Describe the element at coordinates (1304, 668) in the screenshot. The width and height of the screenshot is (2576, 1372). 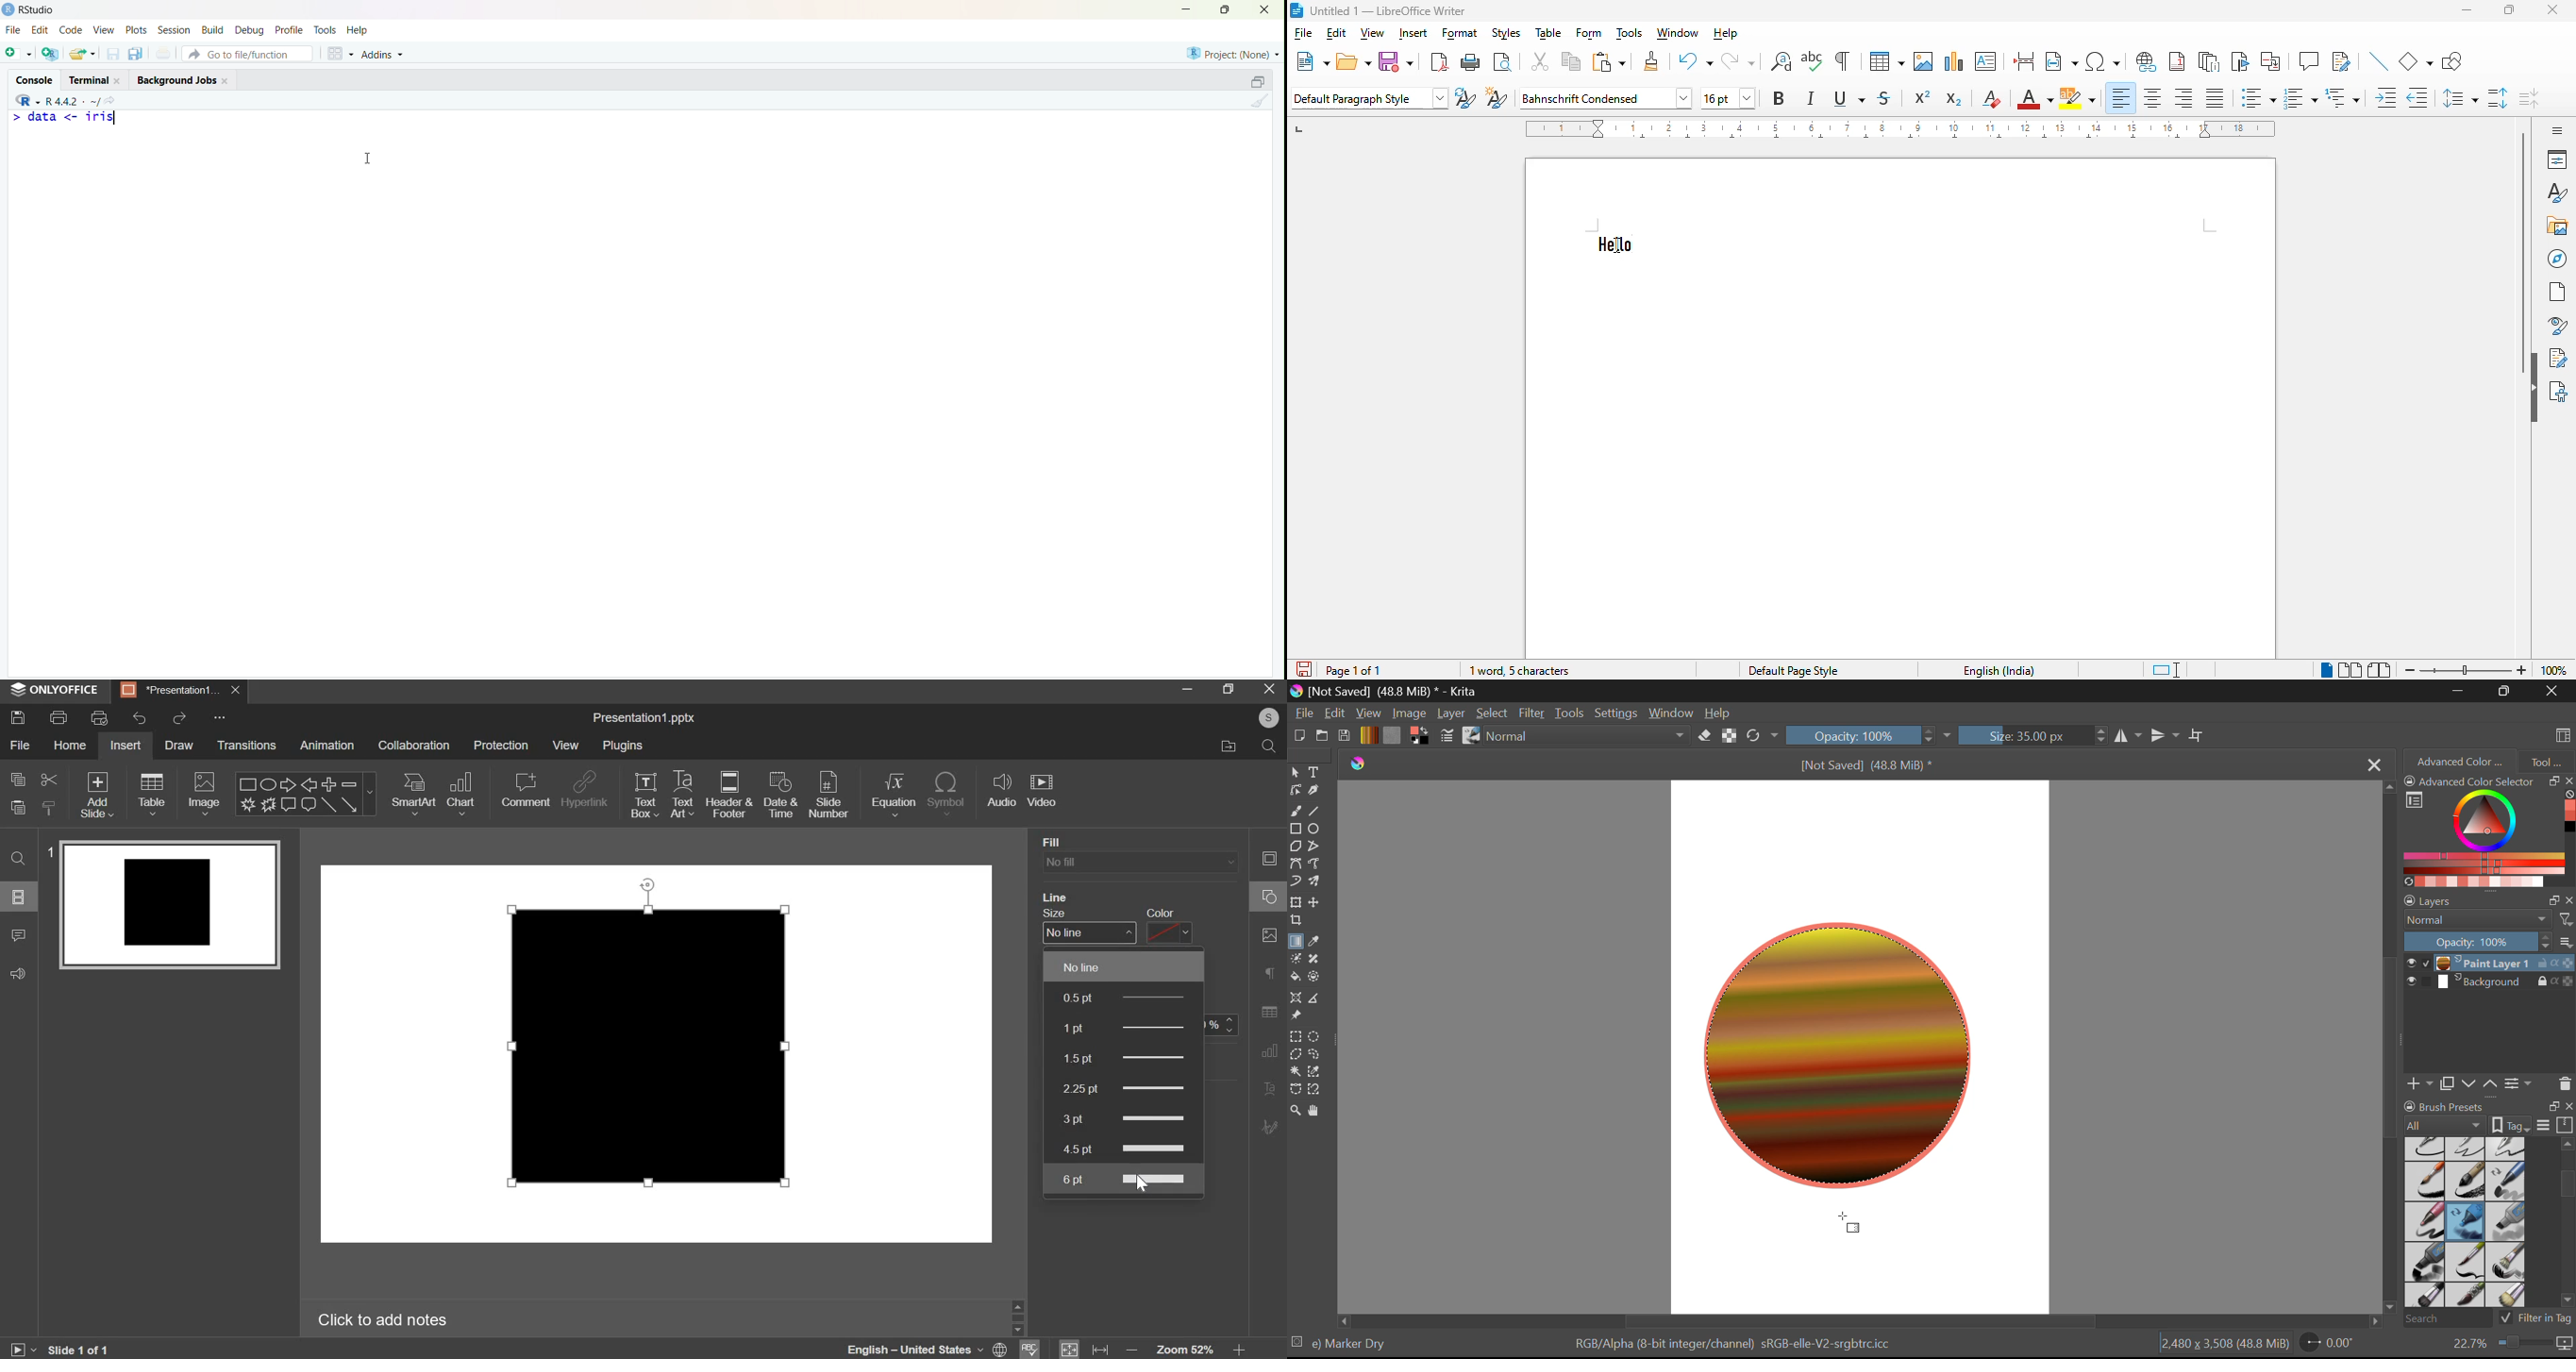
I see `the document has been modified` at that location.